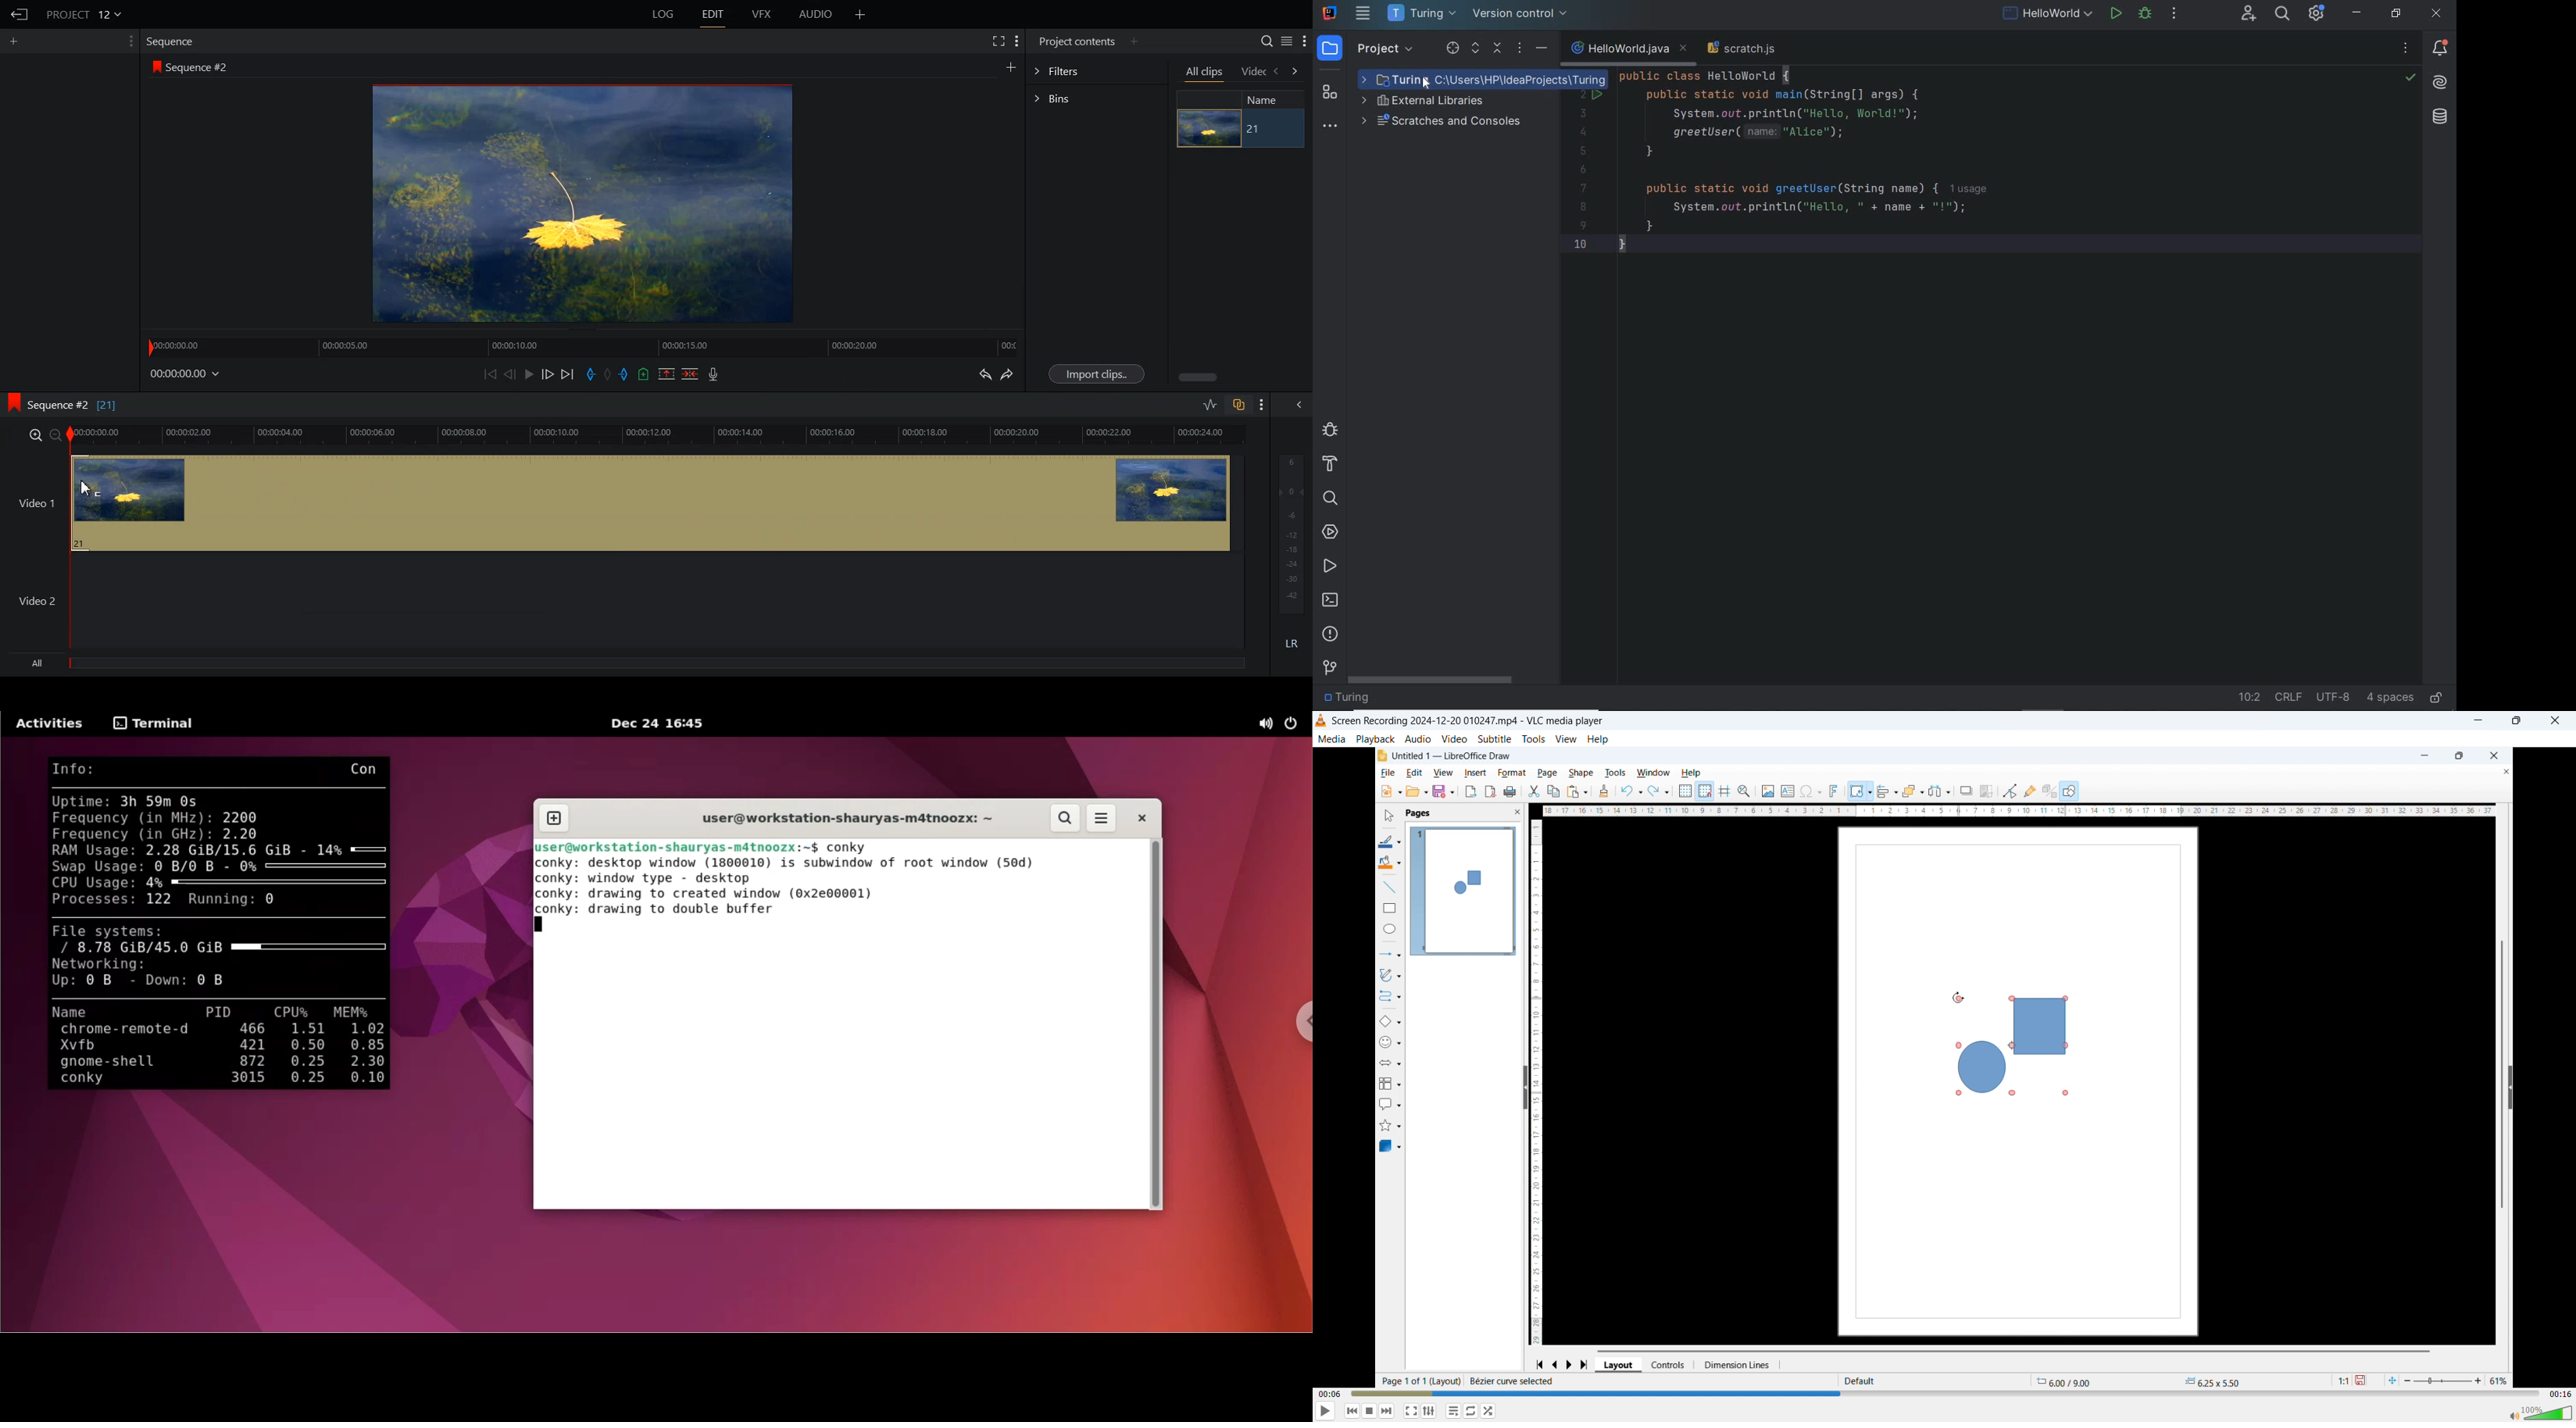 The image size is (2576, 1428). I want to click on run, so click(2115, 15).